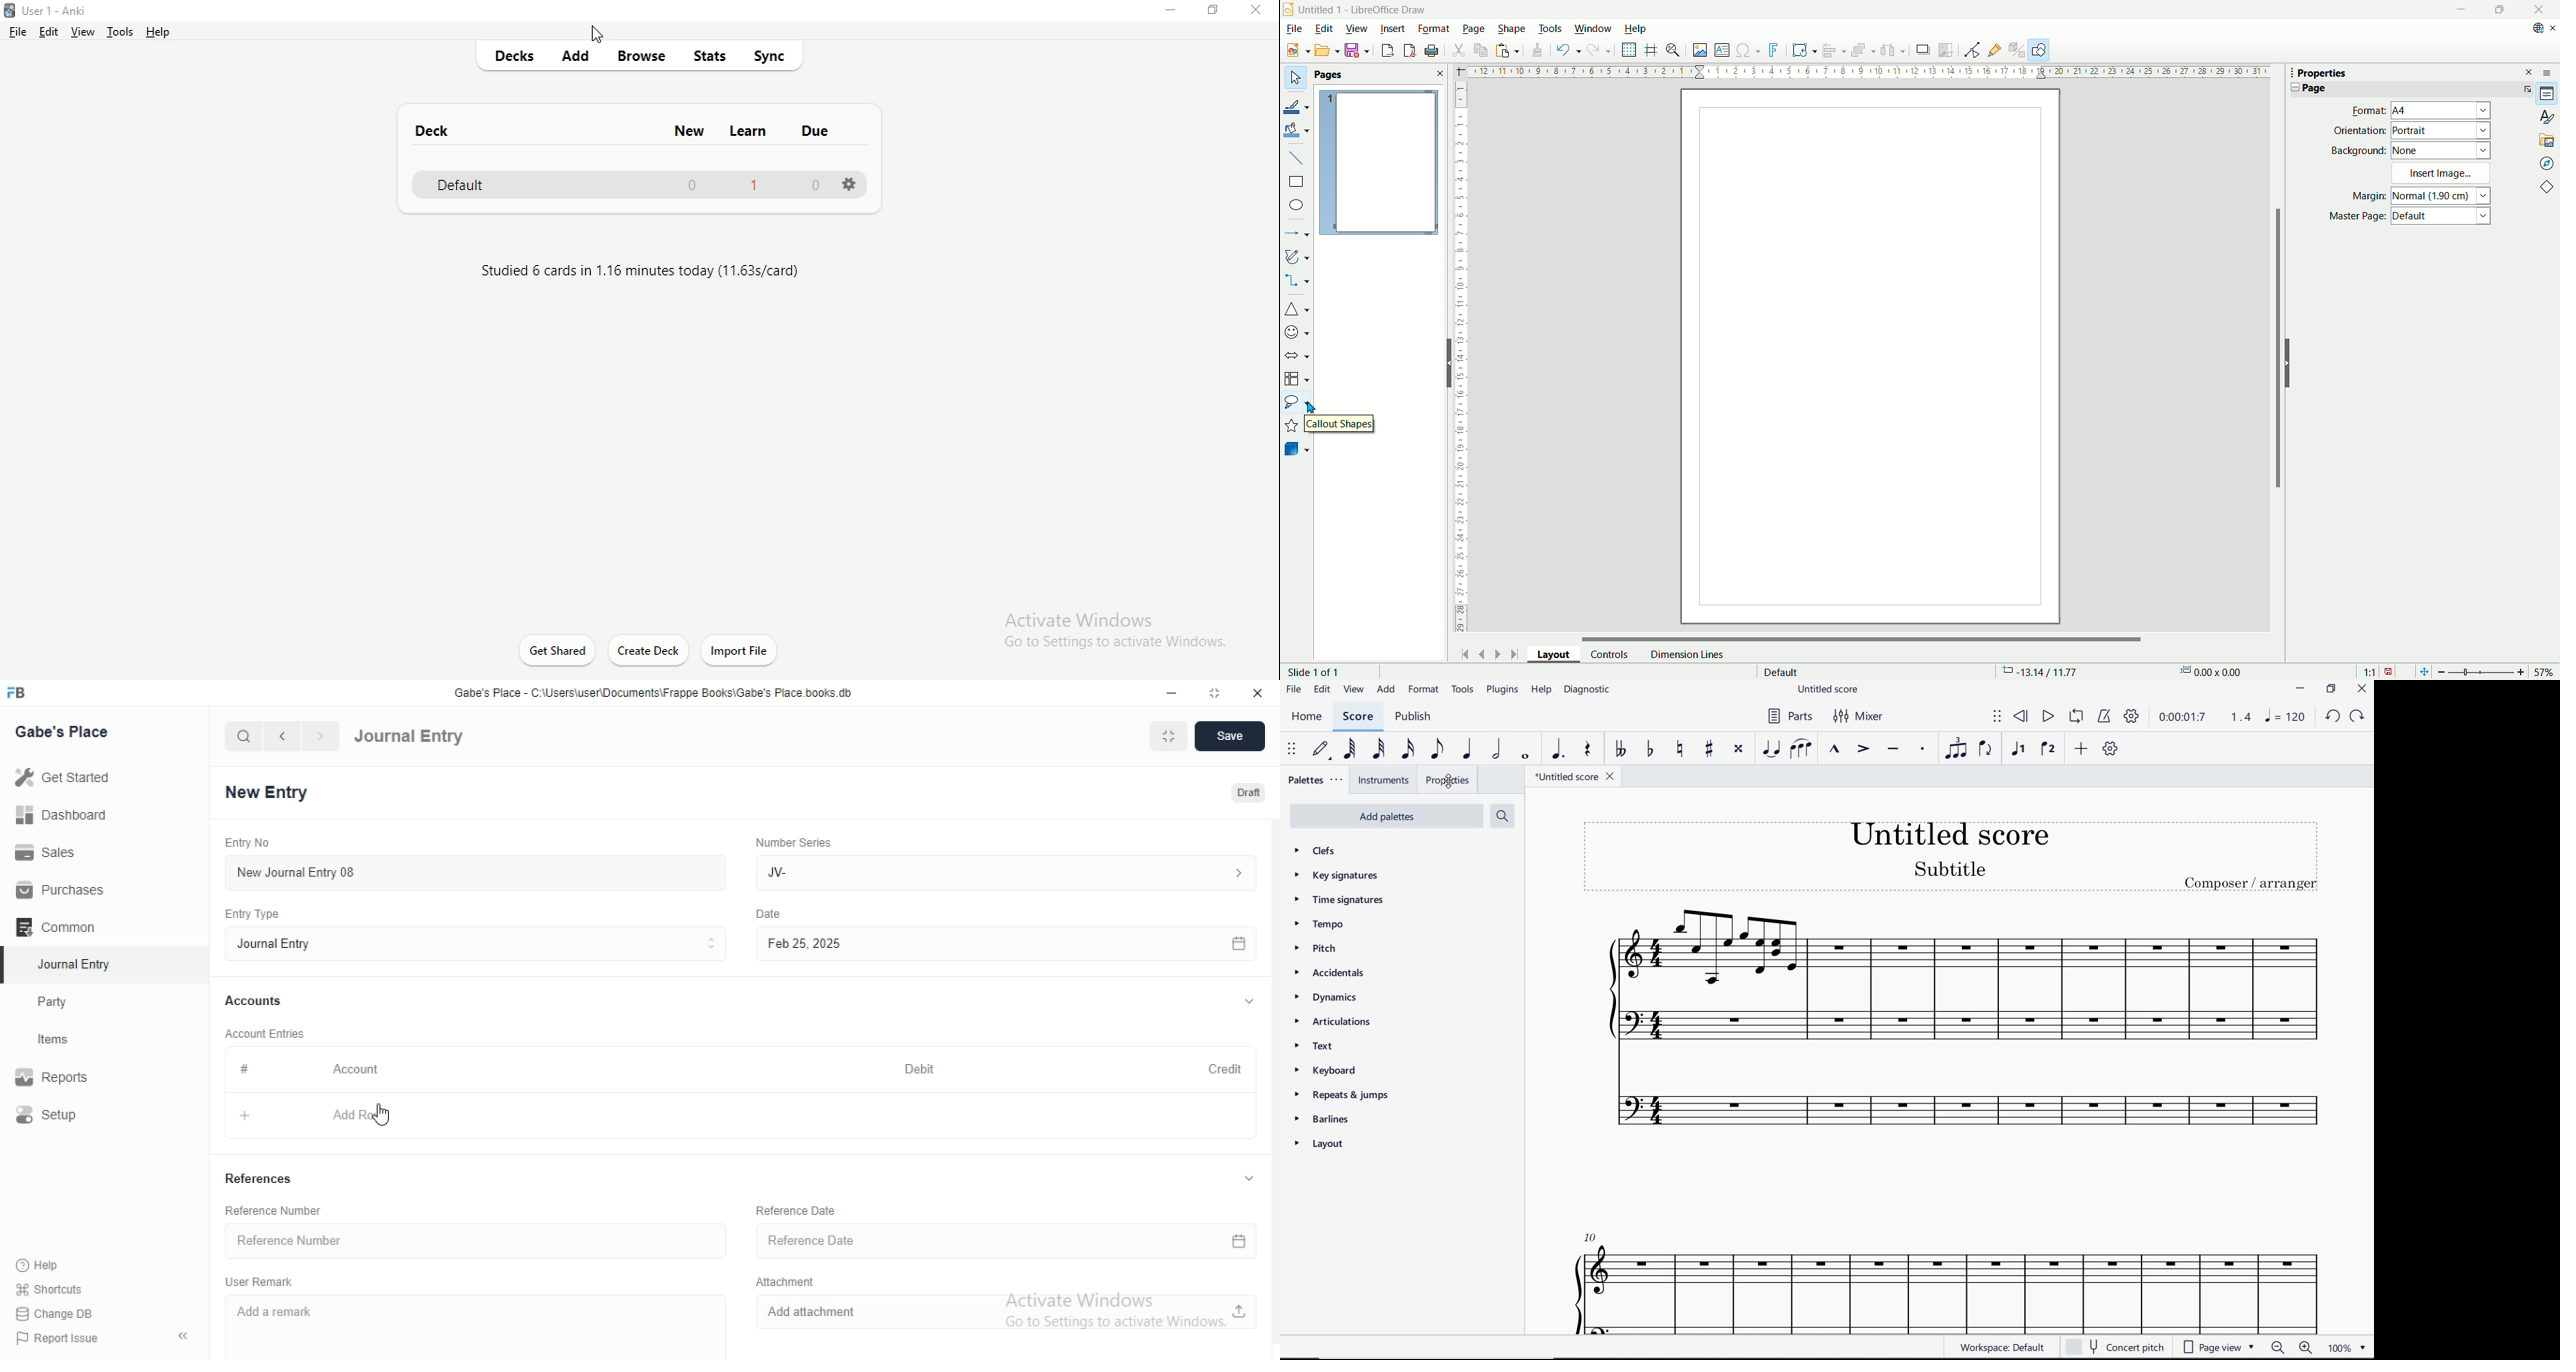 Image resolution: width=2576 pixels, height=1372 pixels. I want to click on Journal Entry, so click(71, 964).